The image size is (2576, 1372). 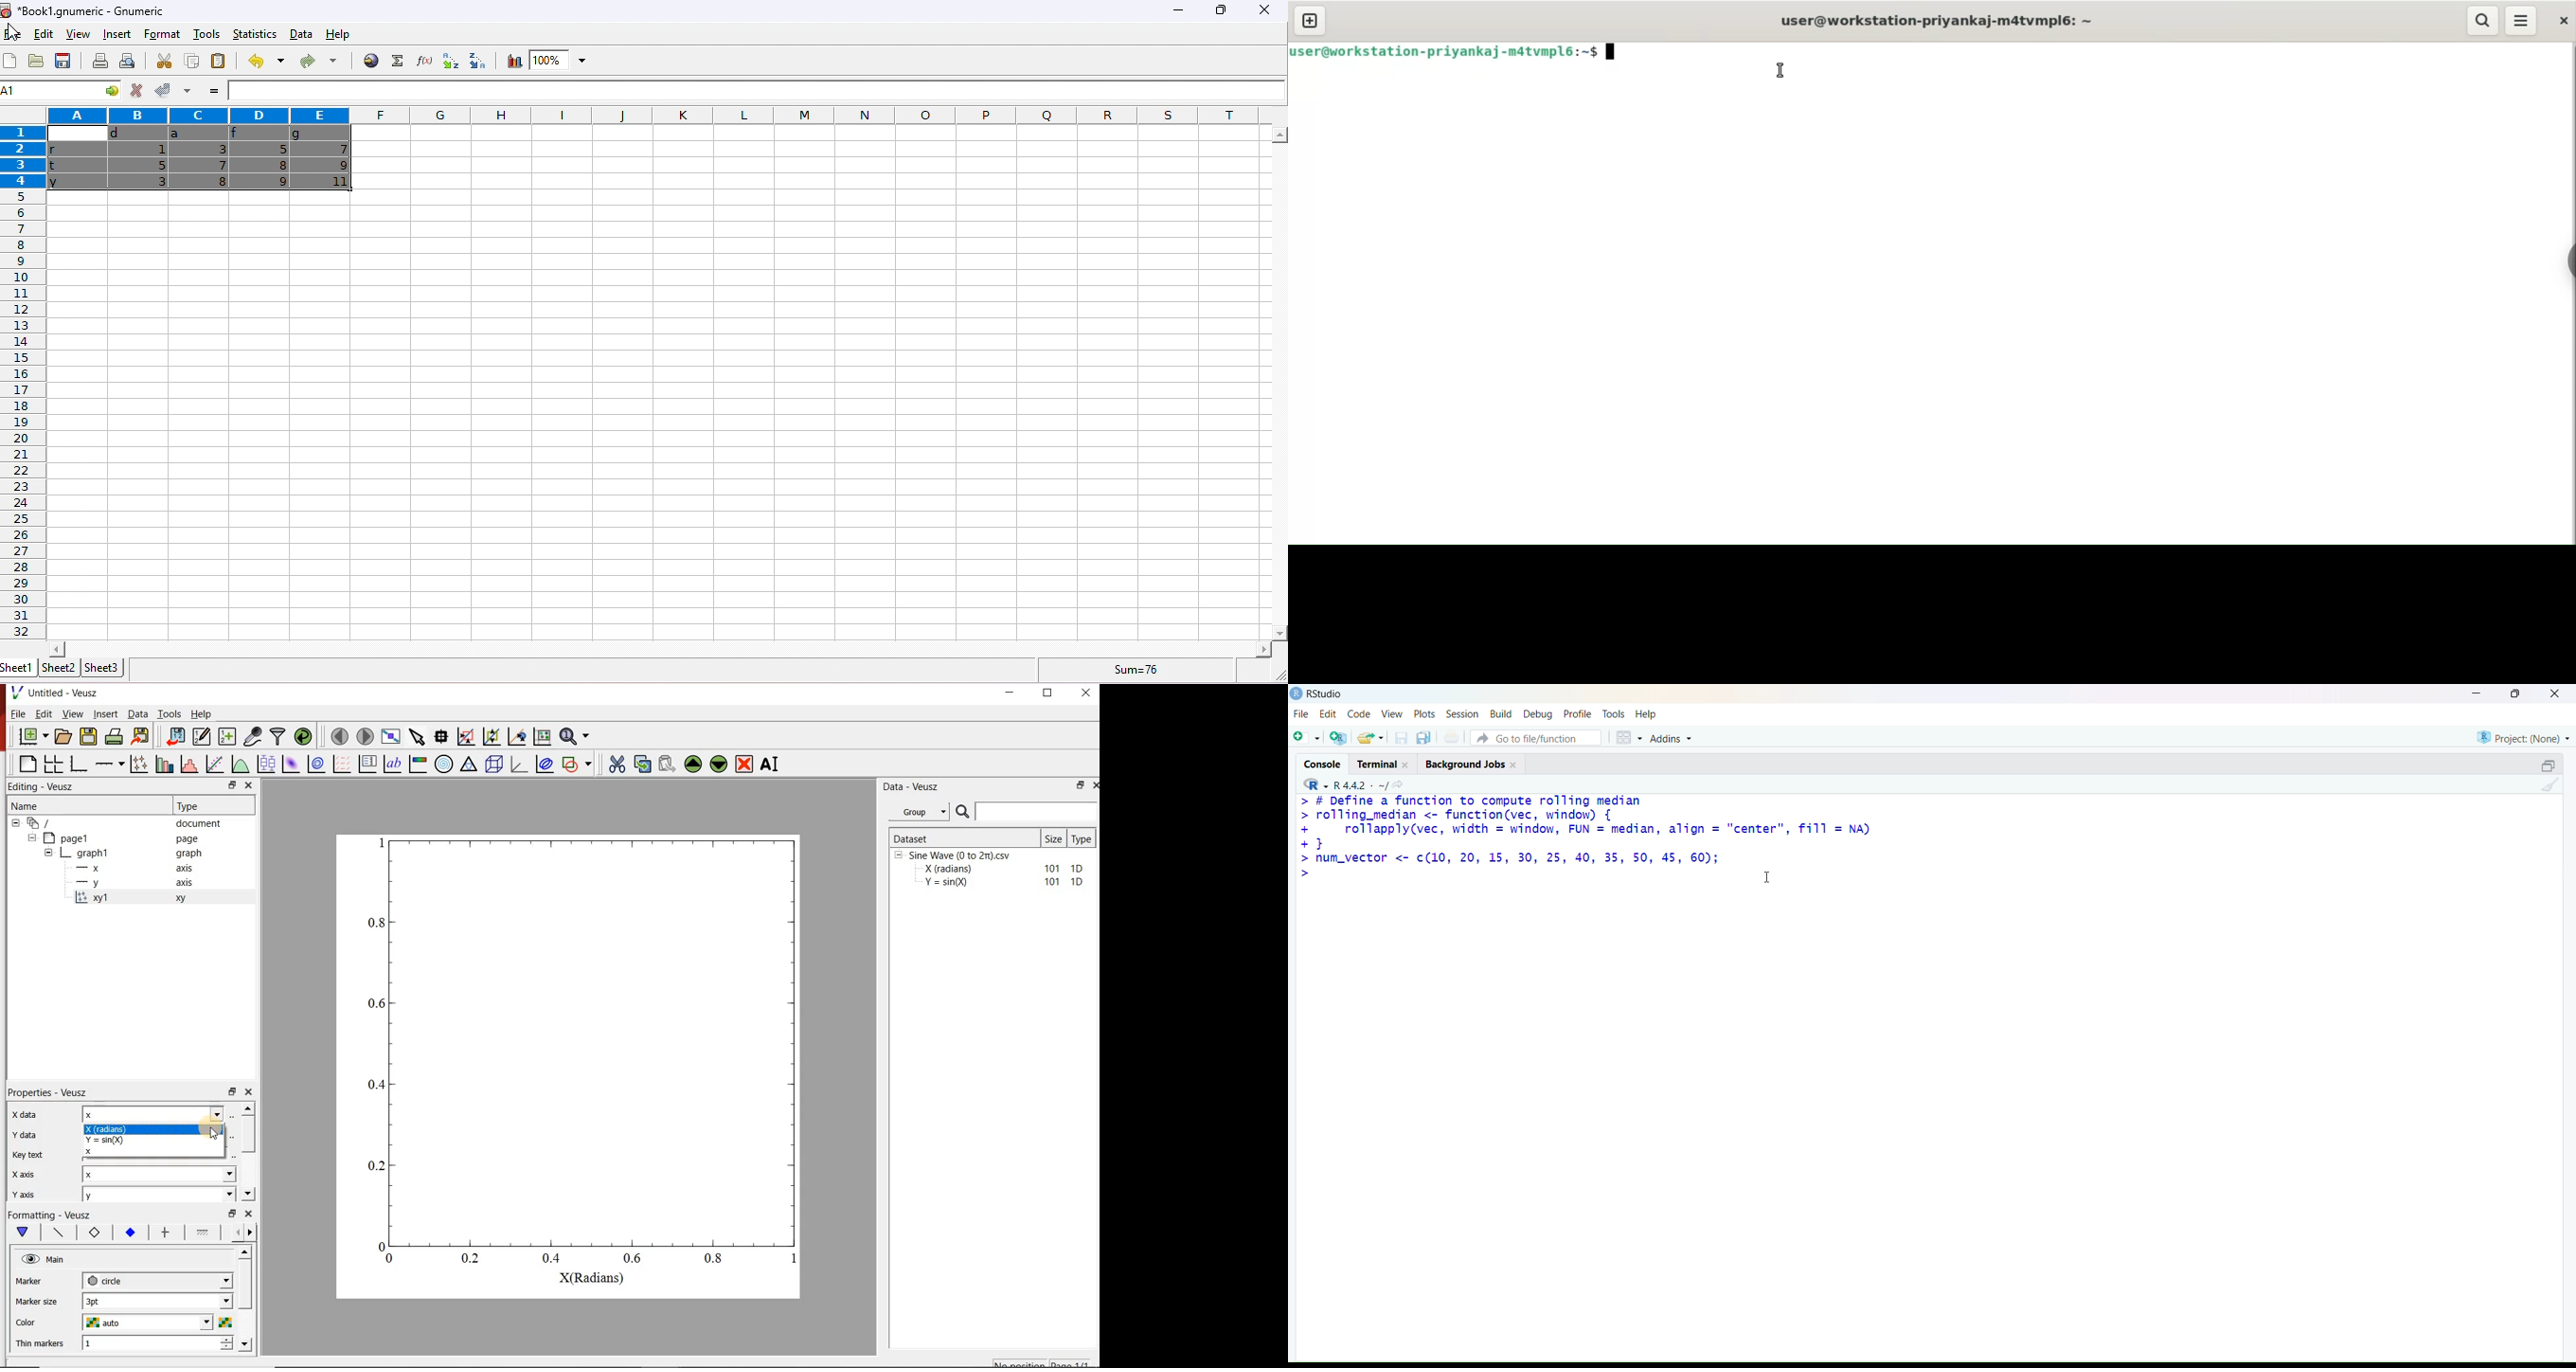 What do you see at coordinates (1049, 693) in the screenshot?
I see `Maximize` at bounding box center [1049, 693].